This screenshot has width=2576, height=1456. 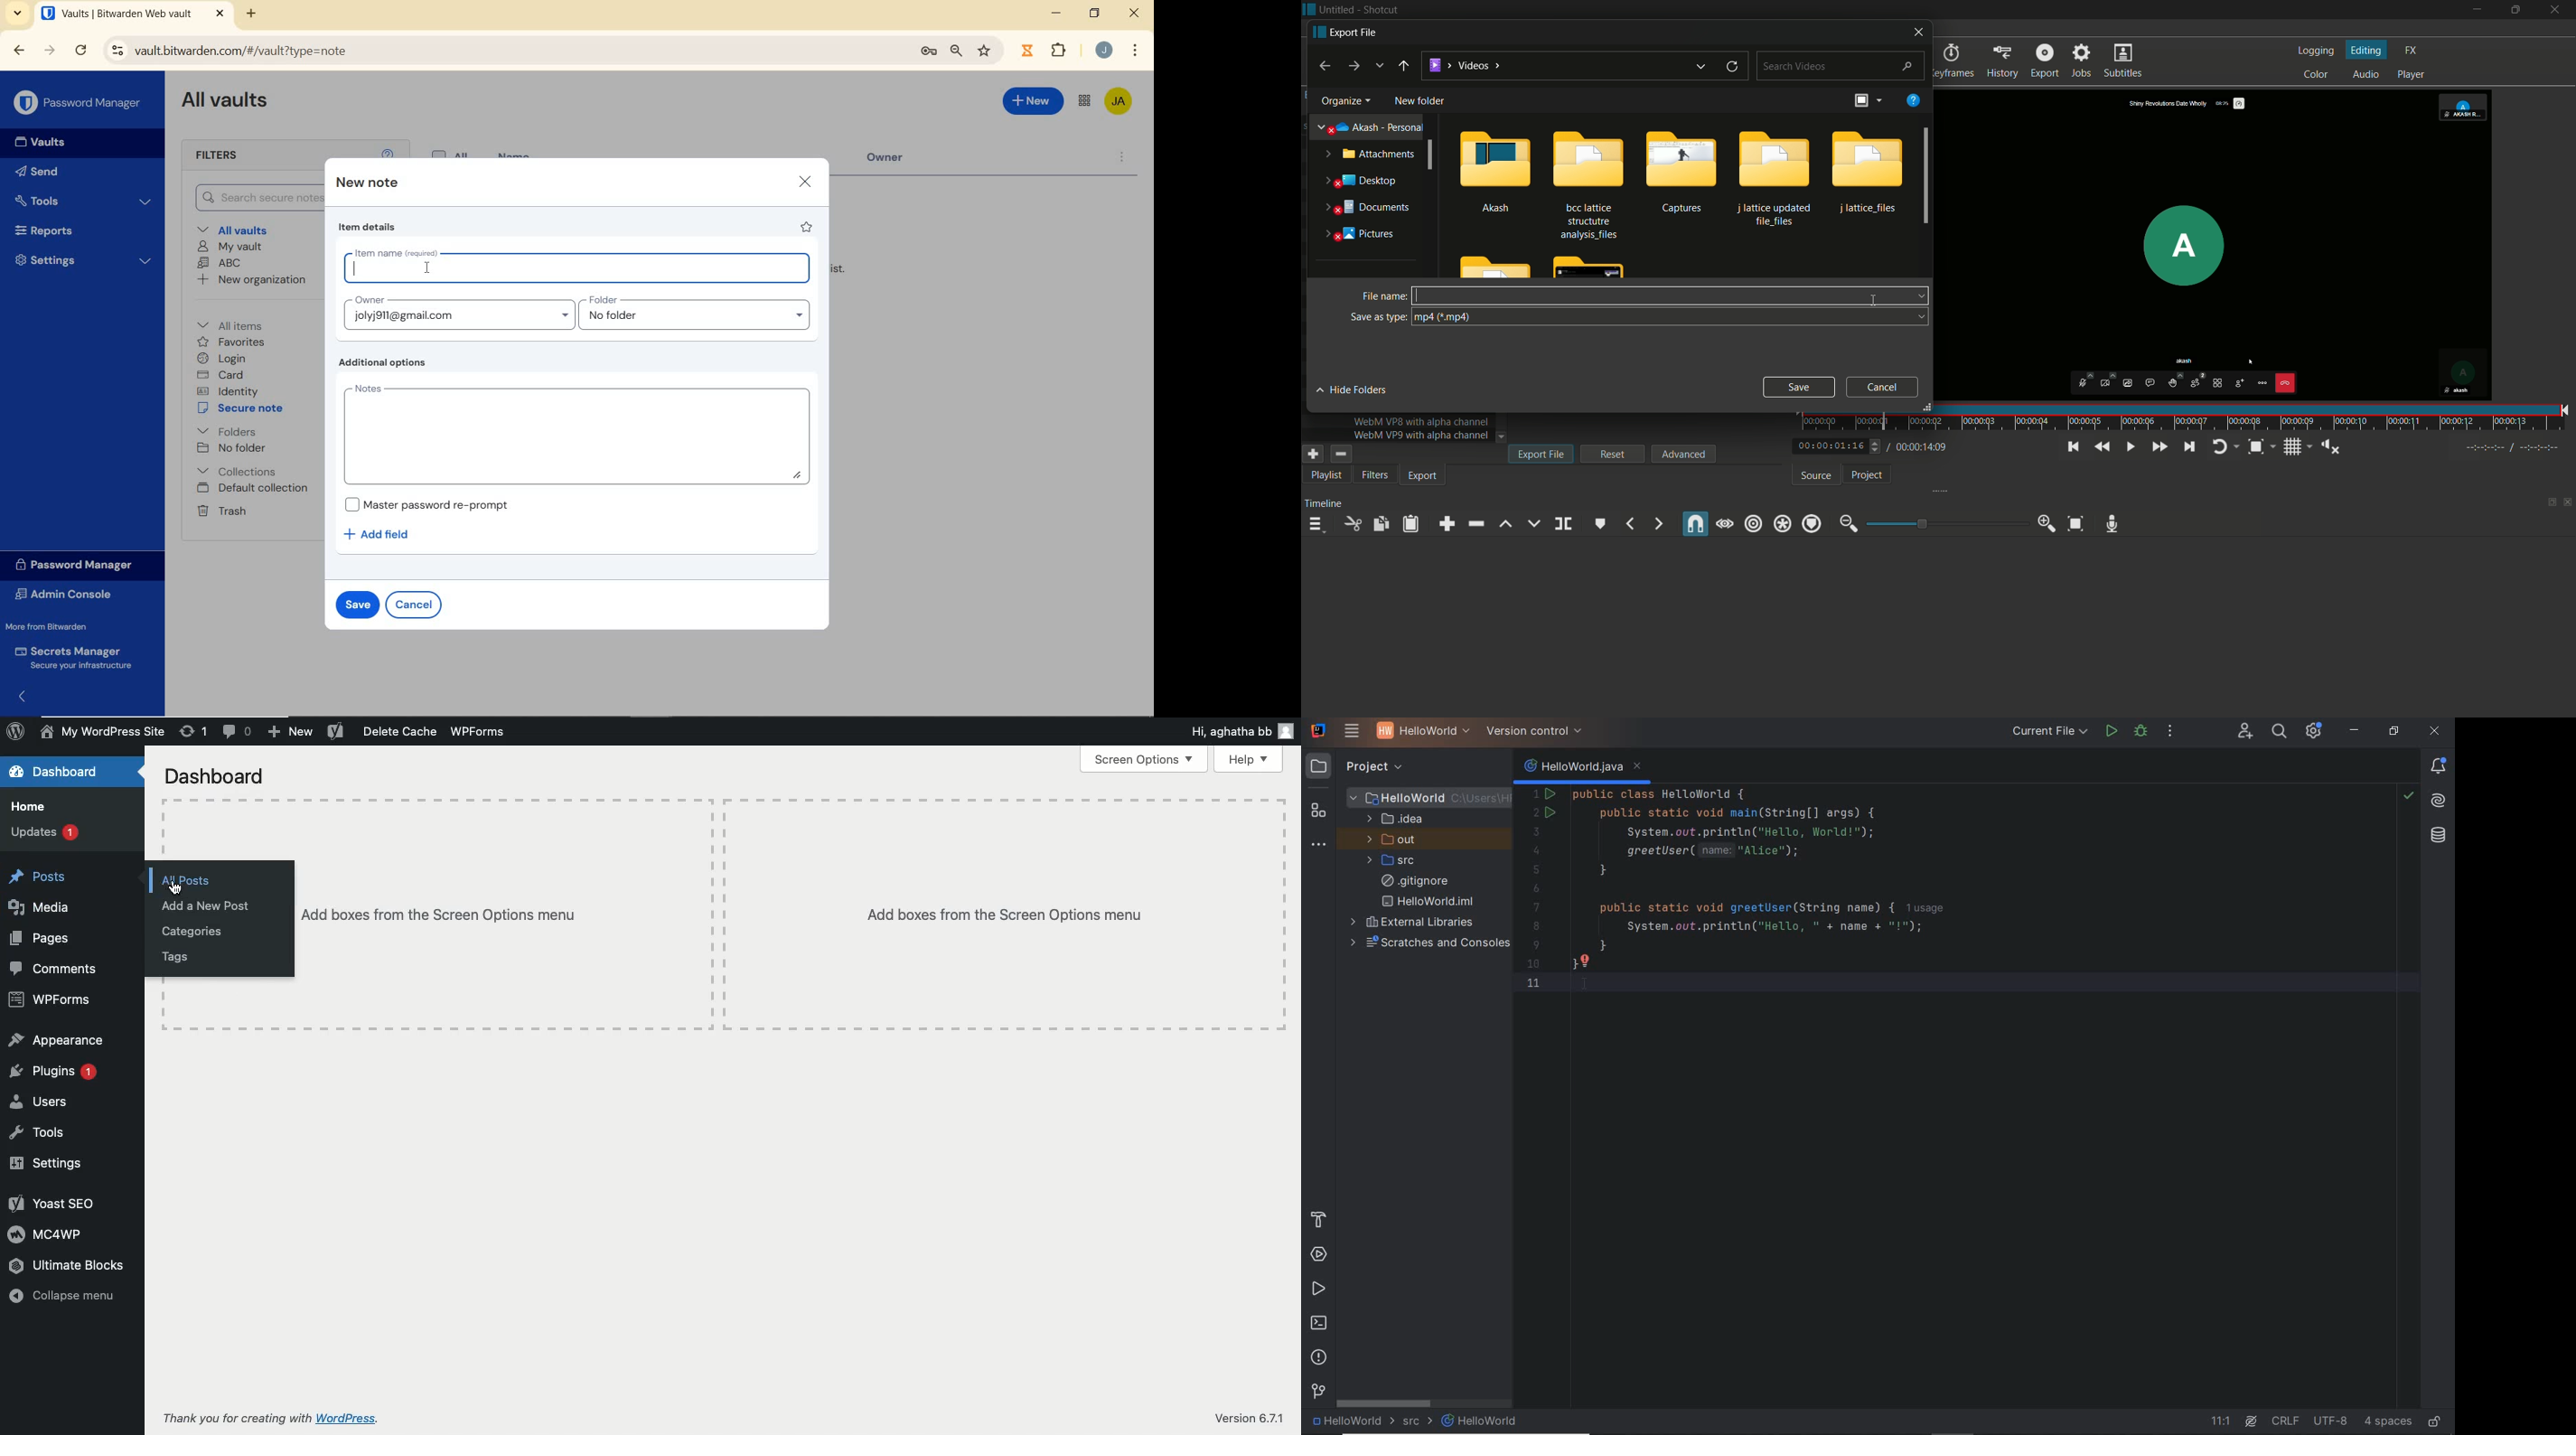 I want to click on Account, so click(x=1104, y=49).